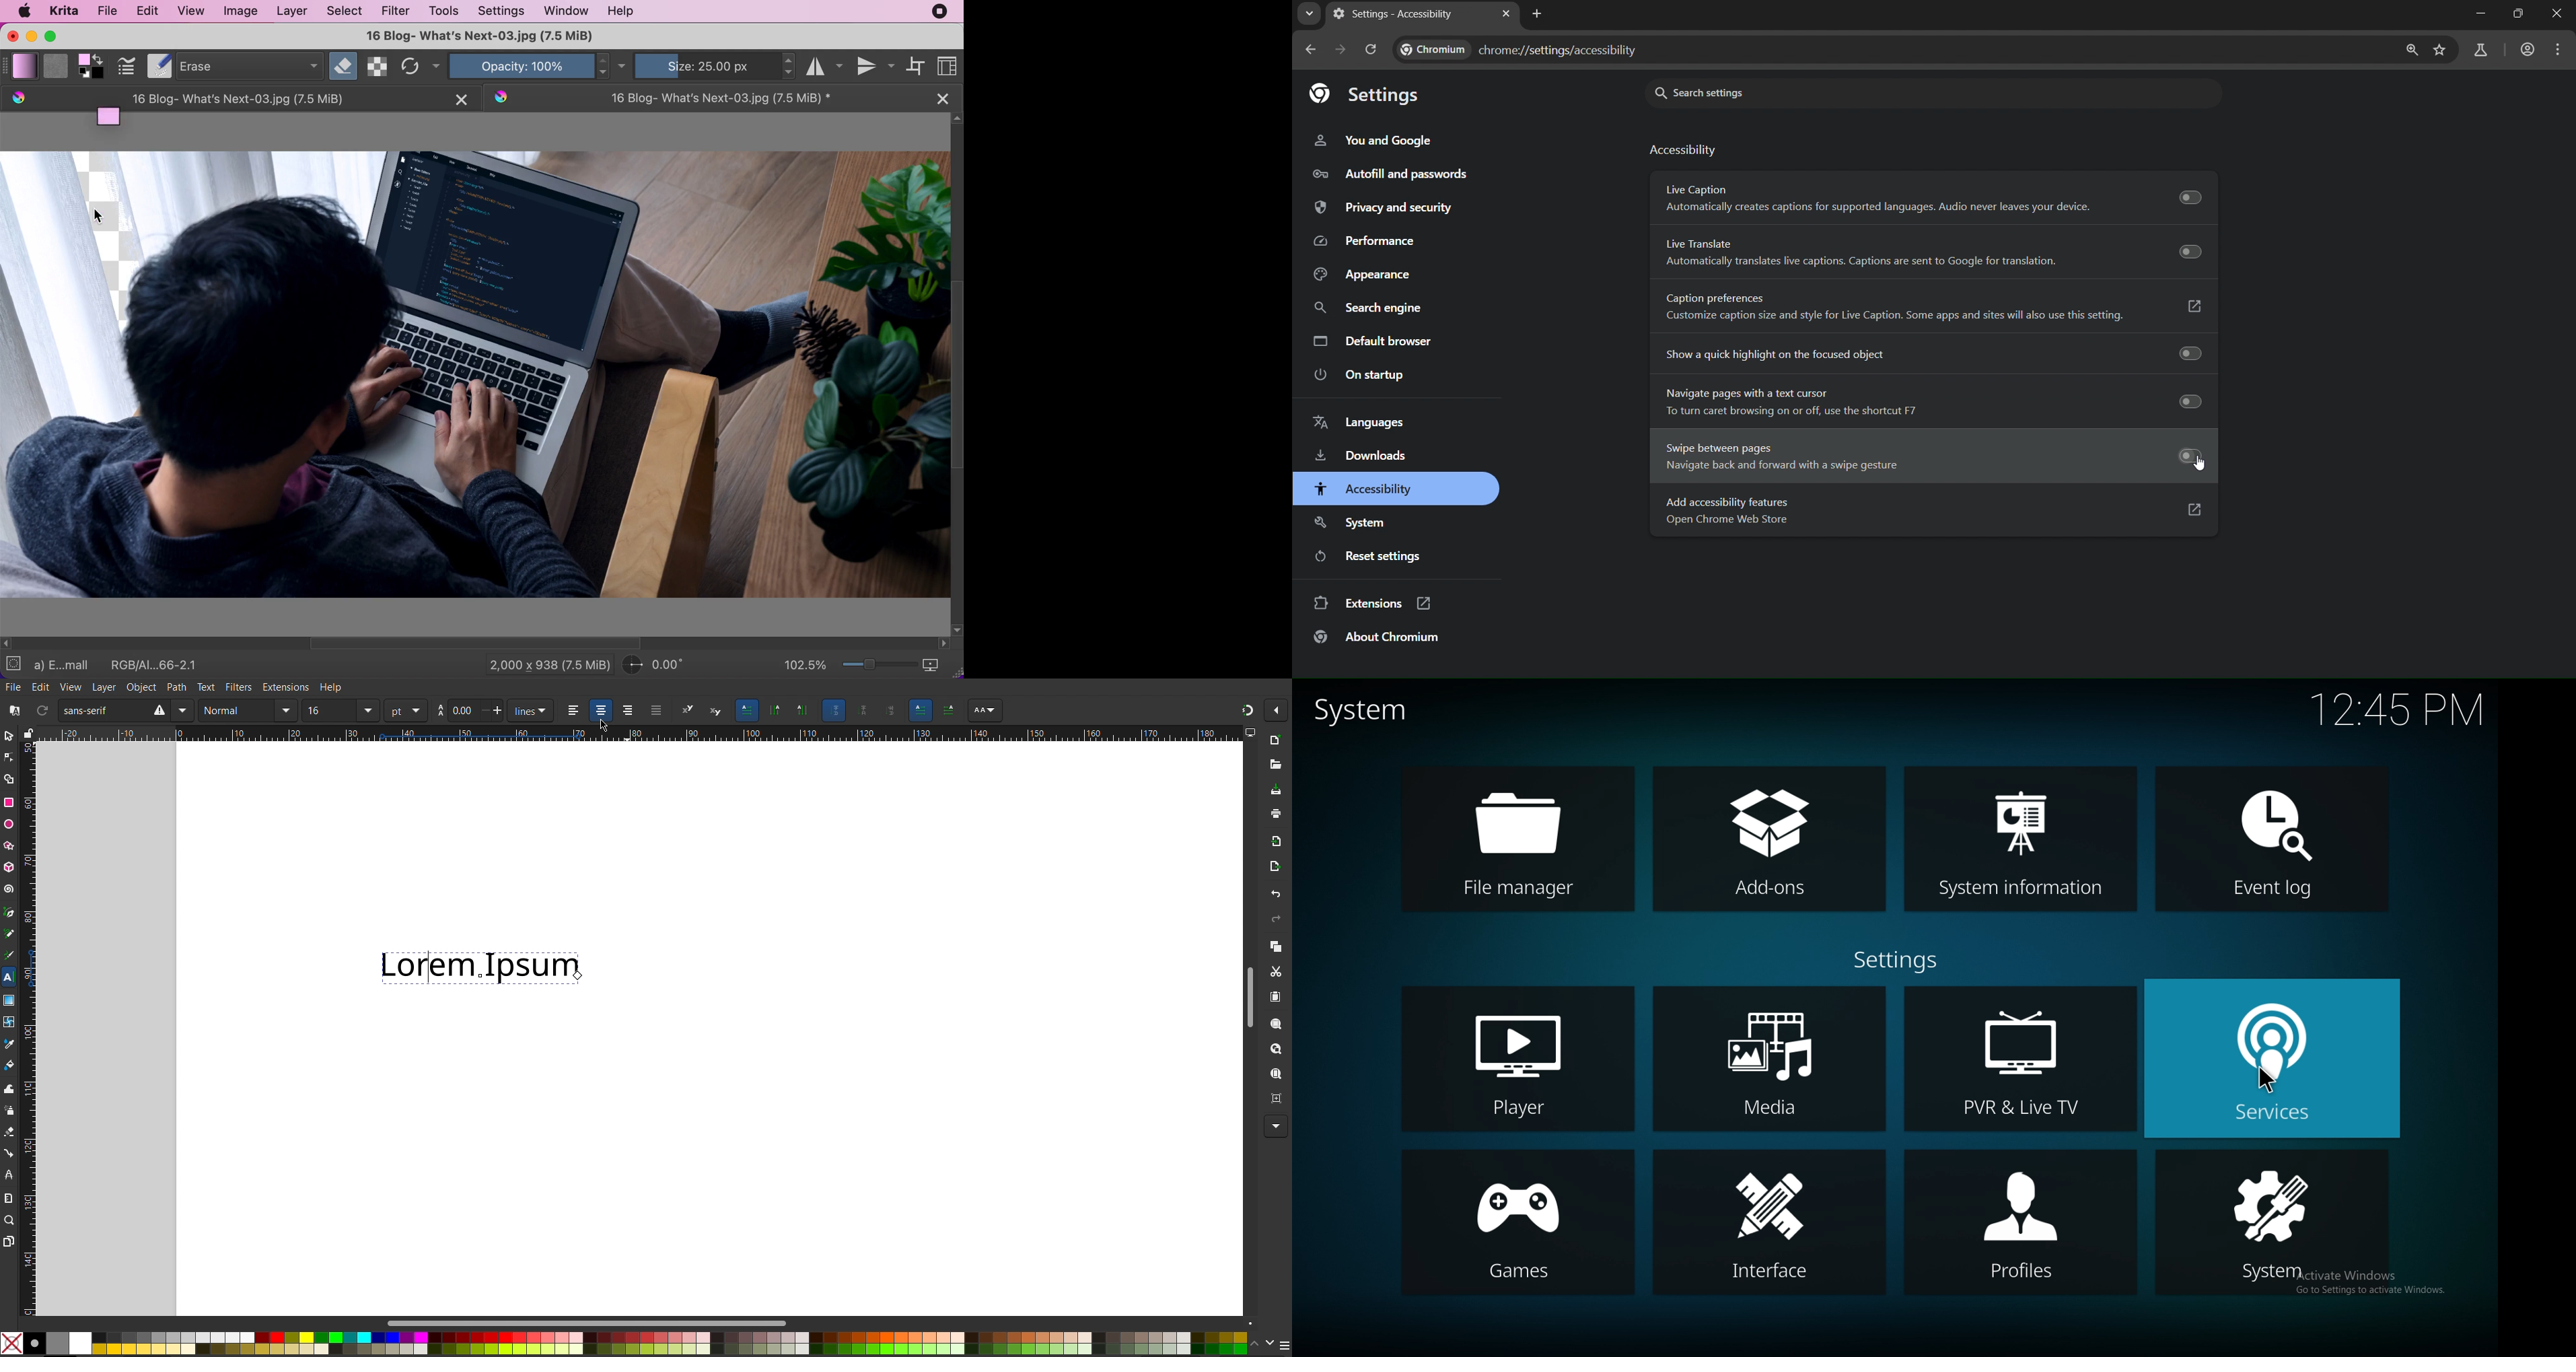  Describe the element at coordinates (414, 710) in the screenshot. I see `Units` at that location.